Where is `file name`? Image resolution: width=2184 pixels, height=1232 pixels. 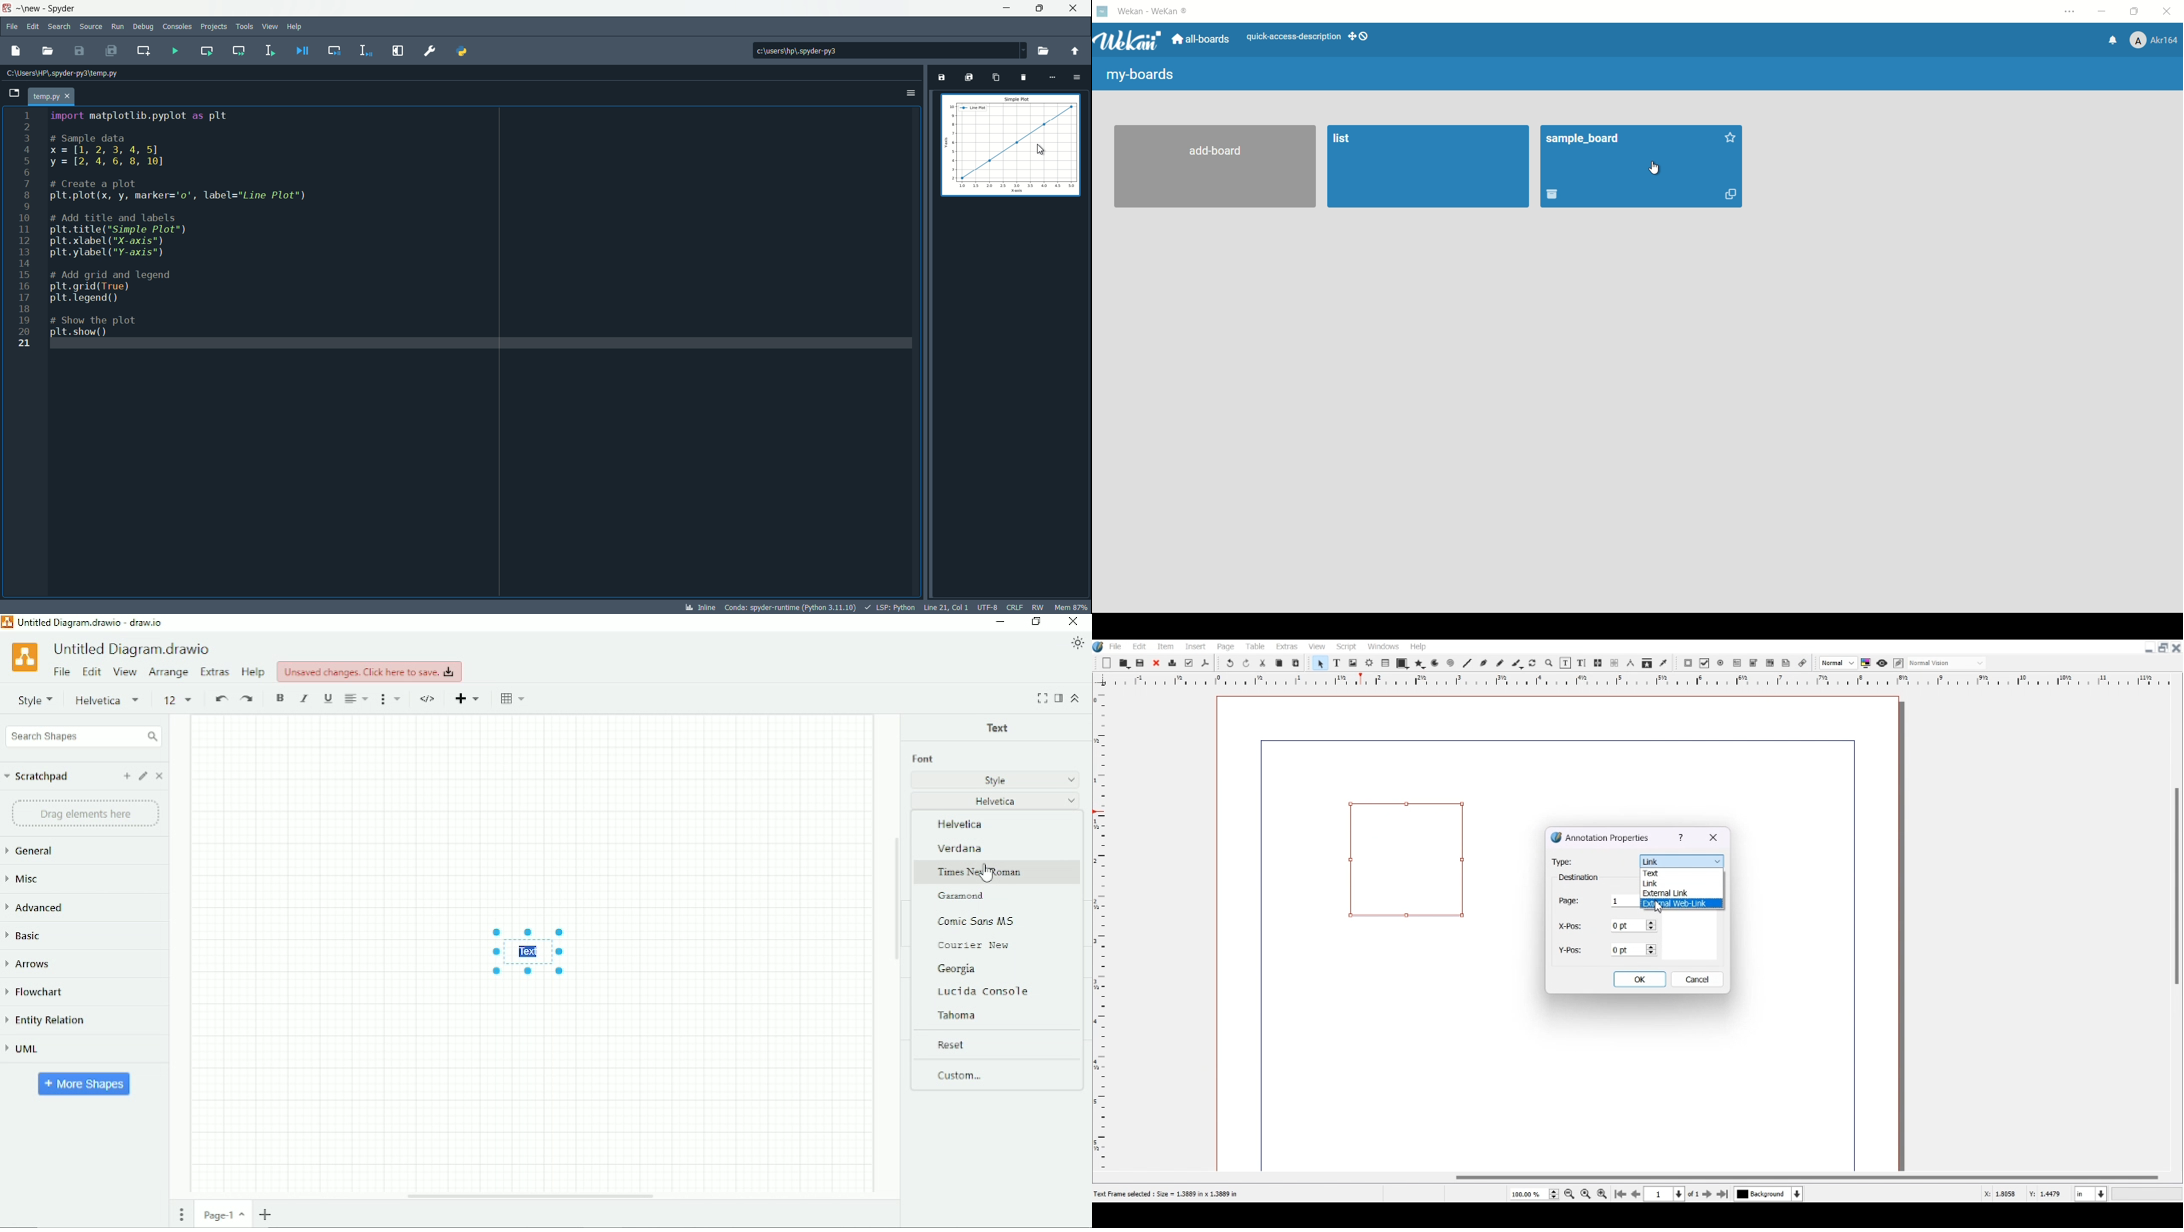 file name is located at coordinates (59, 95).